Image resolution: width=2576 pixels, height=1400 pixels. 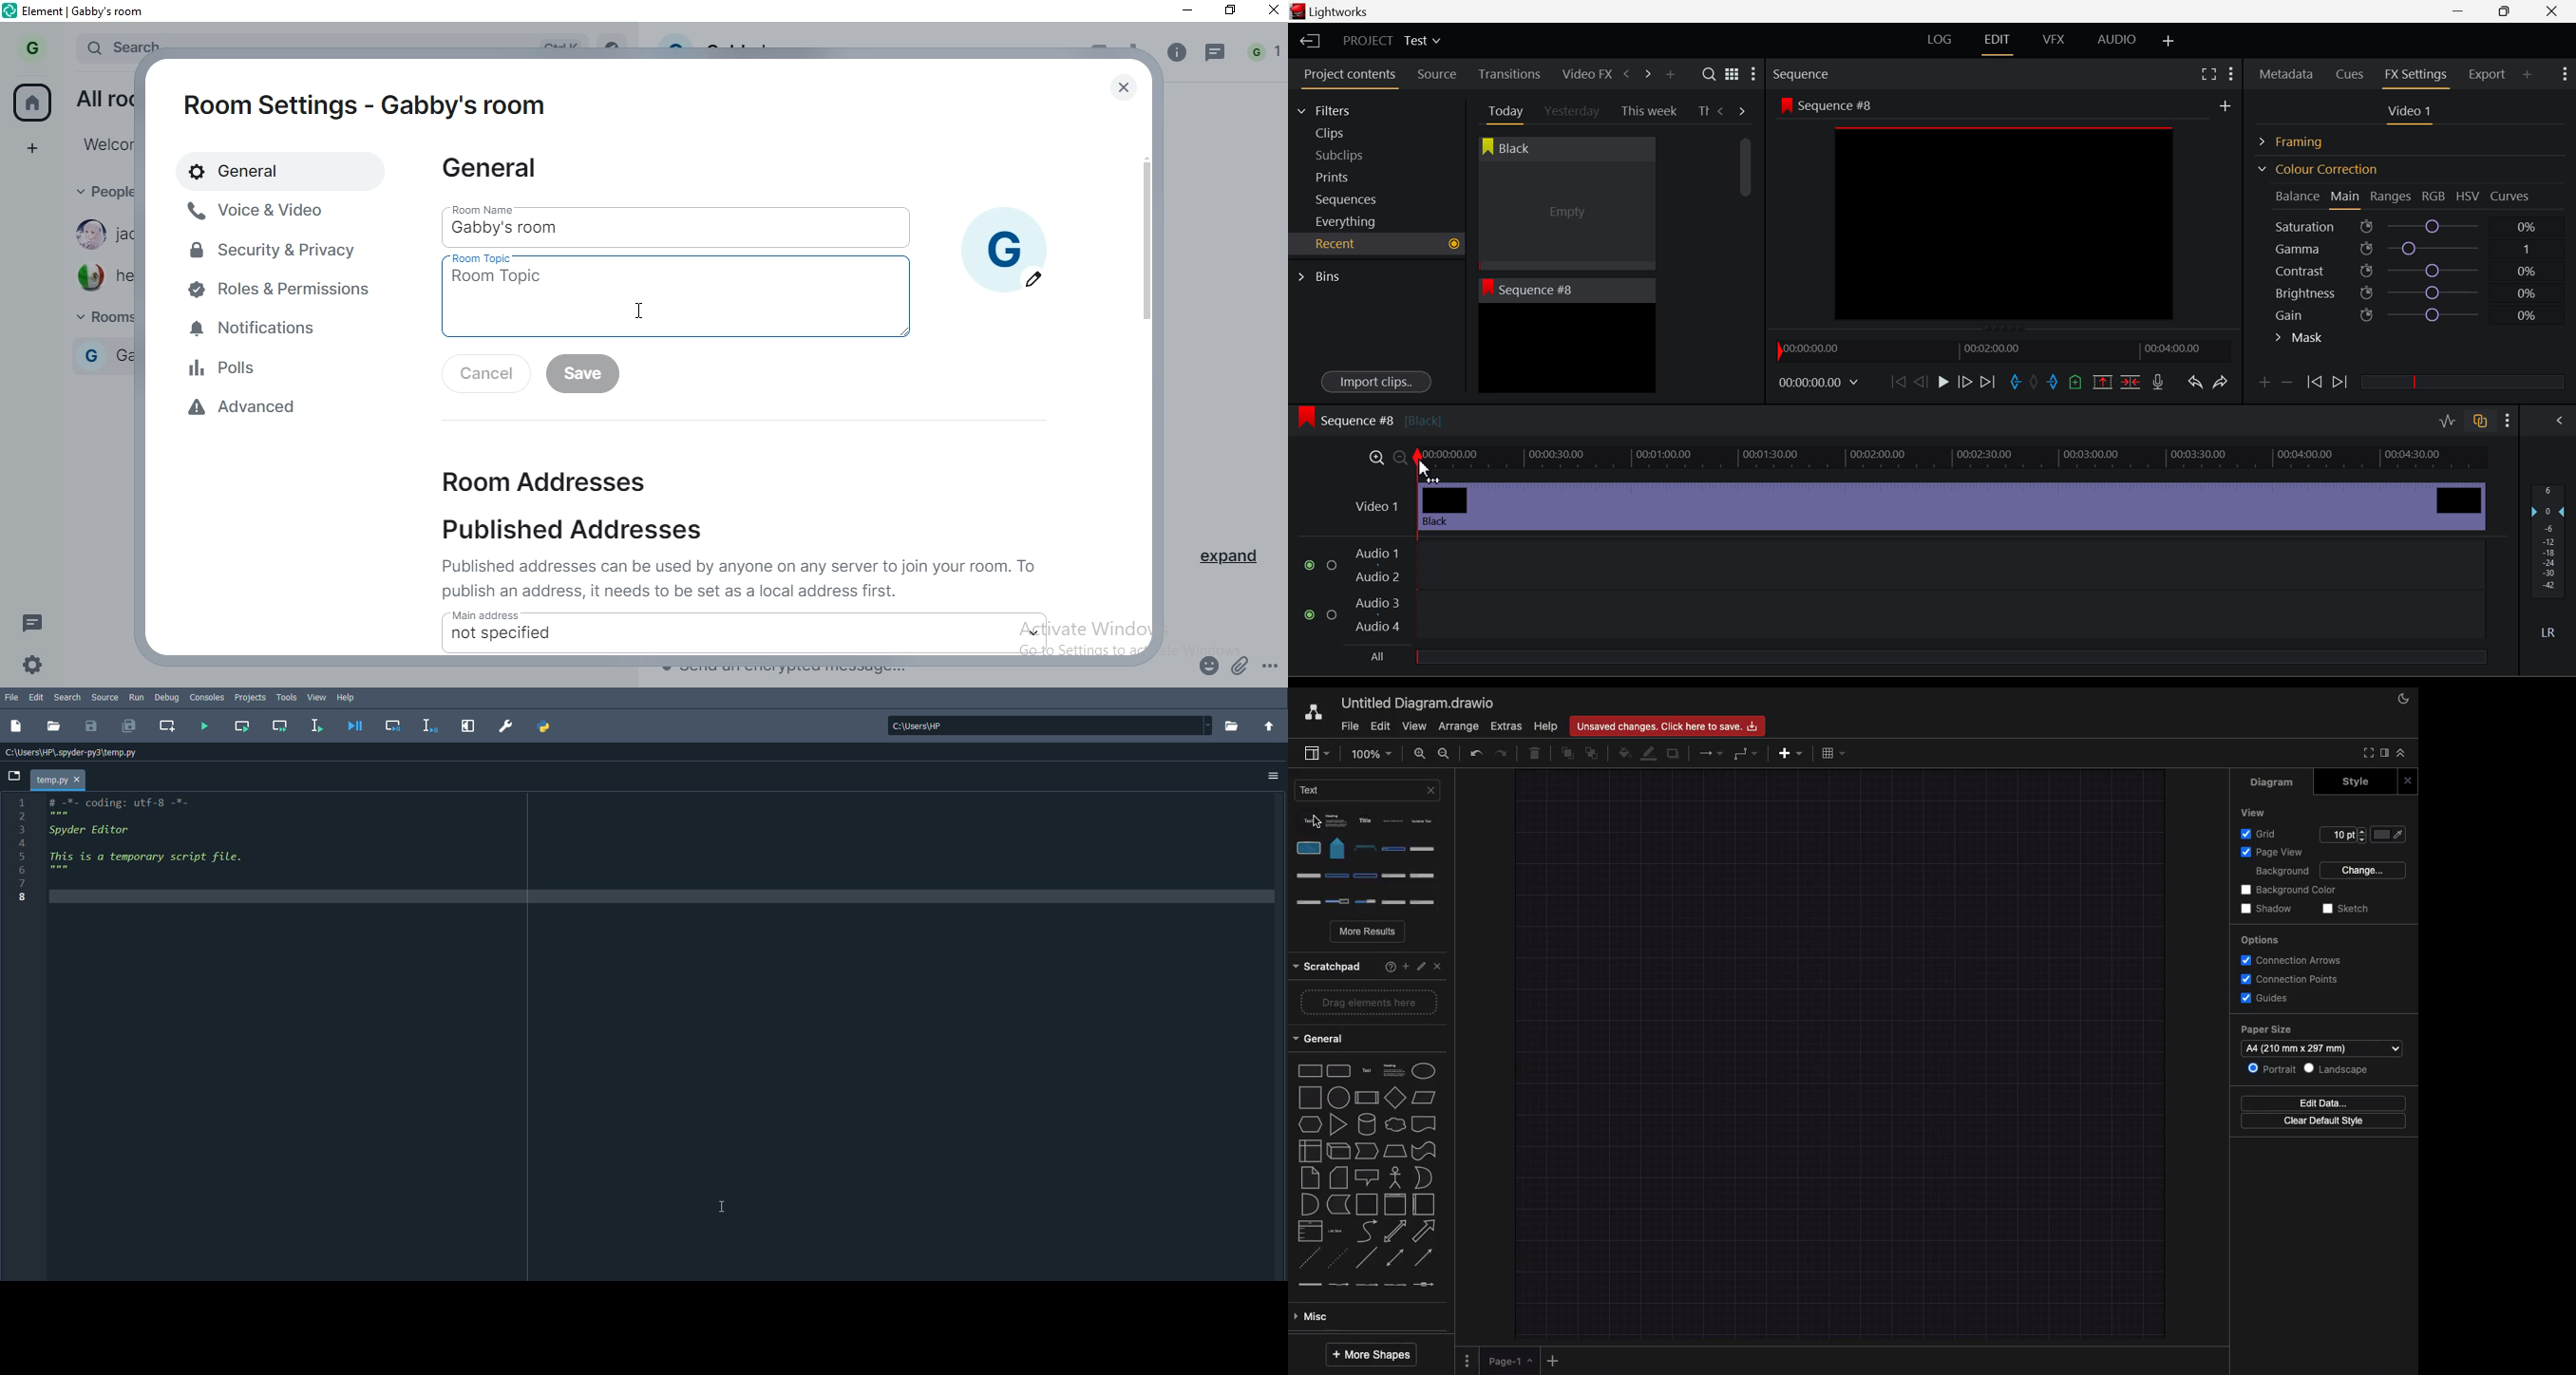 I want to click on not specified, so click(x=502, y=634).